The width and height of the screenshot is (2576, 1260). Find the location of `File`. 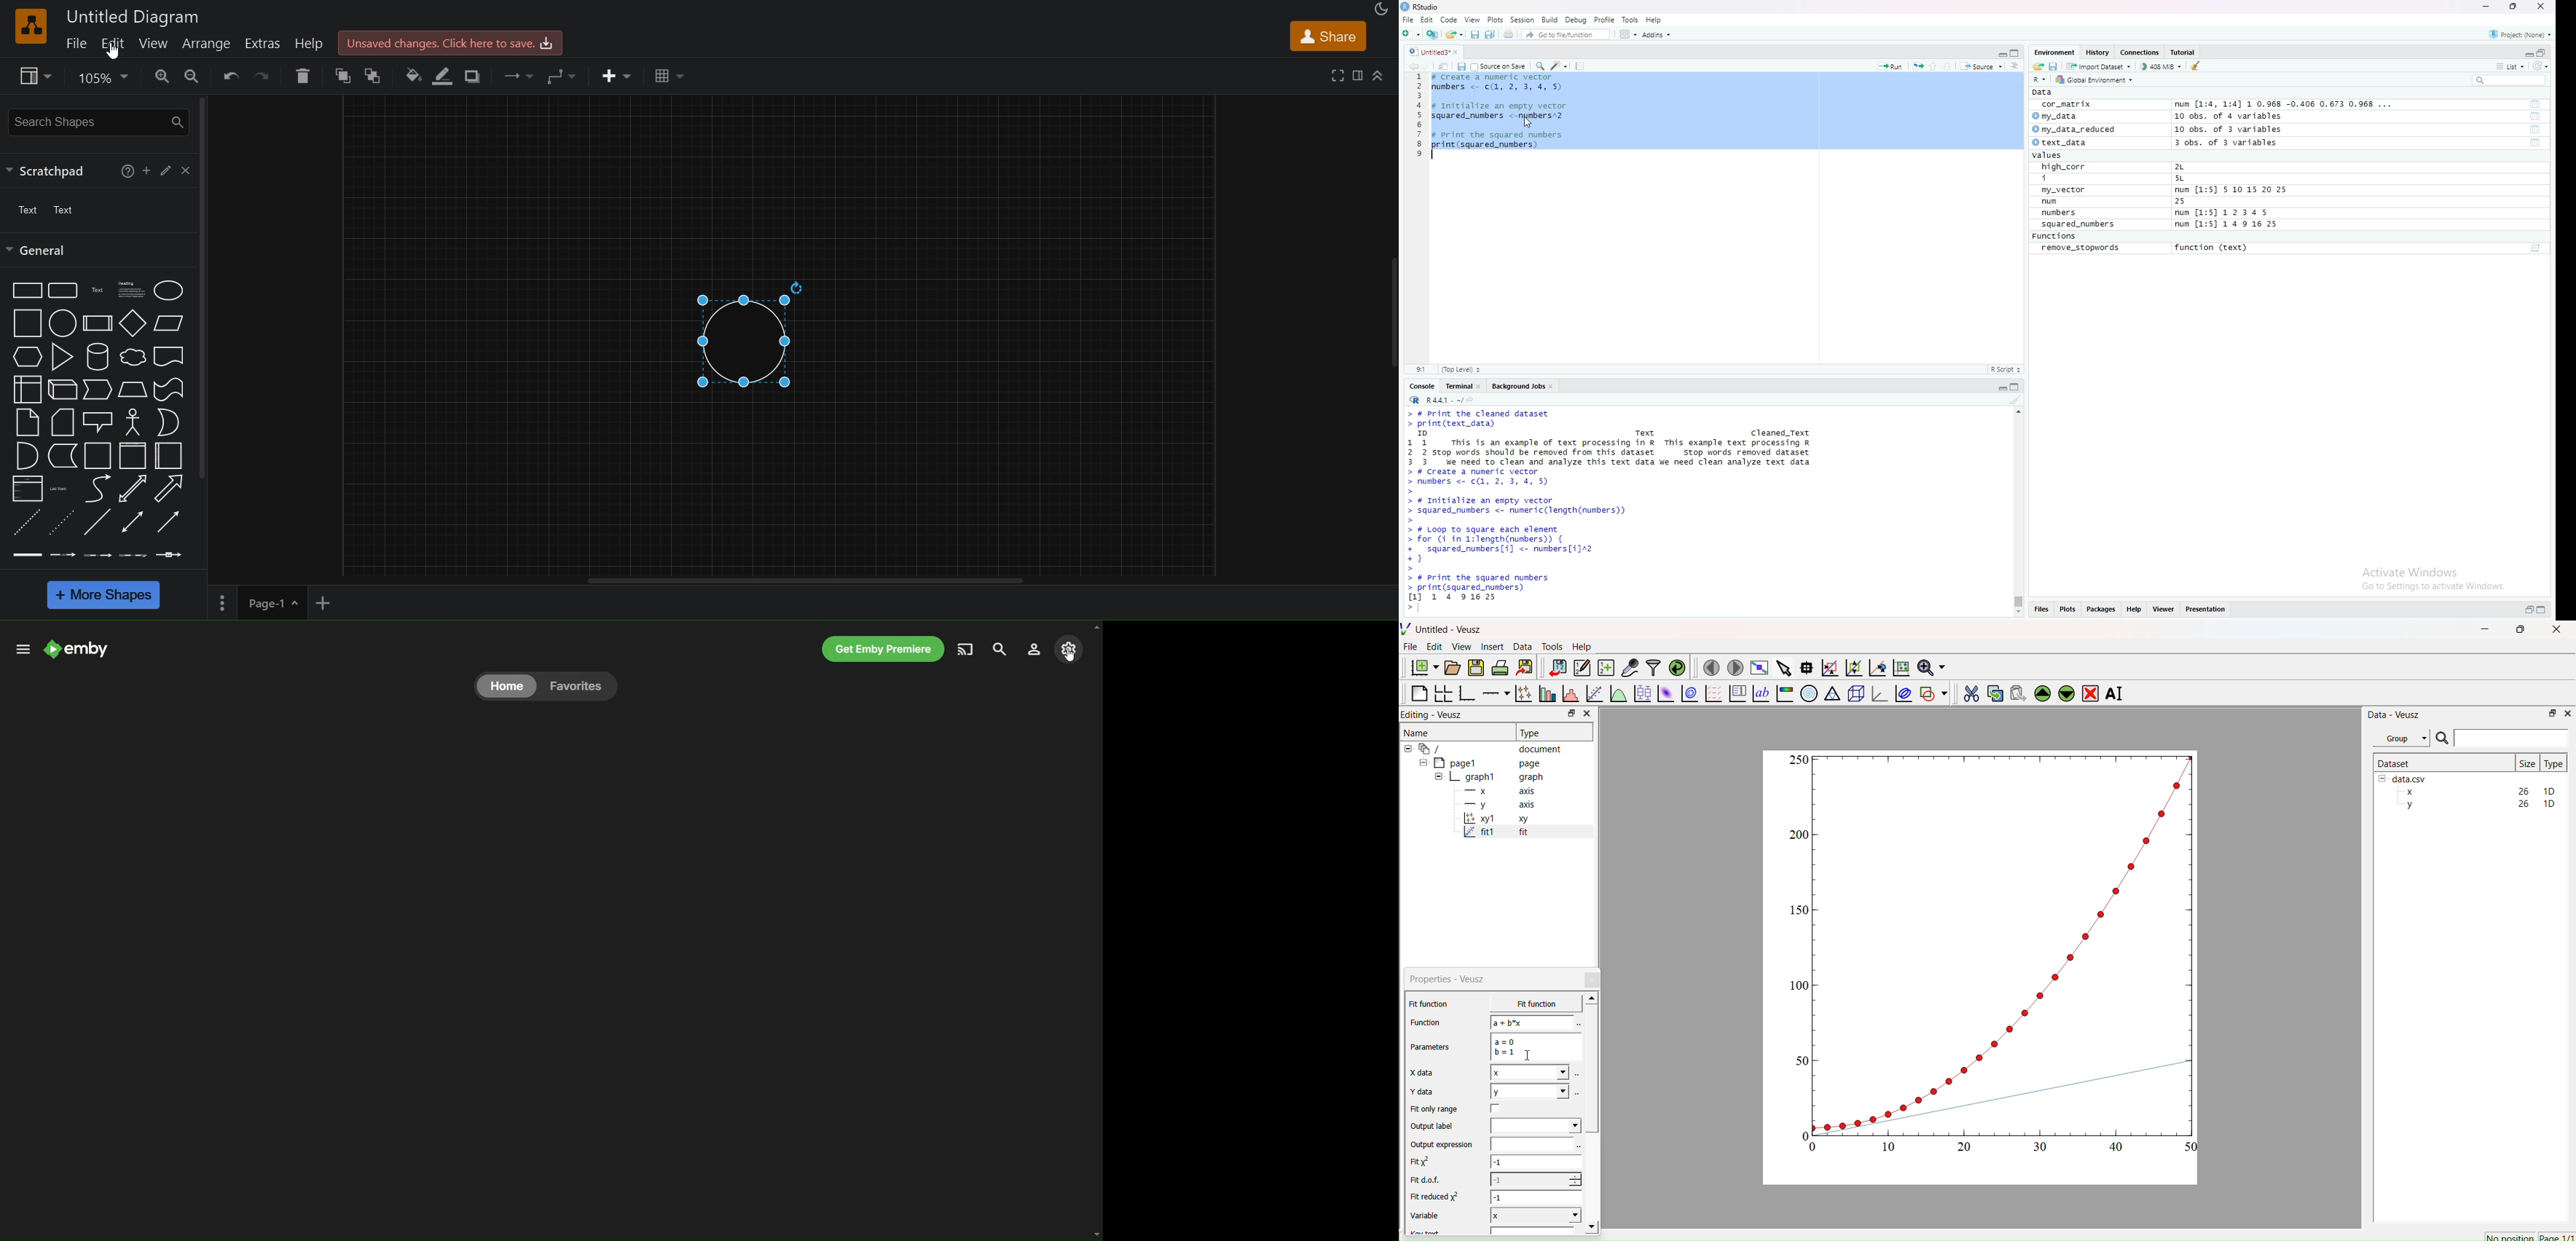

File is located at coordinates (1408, 19).